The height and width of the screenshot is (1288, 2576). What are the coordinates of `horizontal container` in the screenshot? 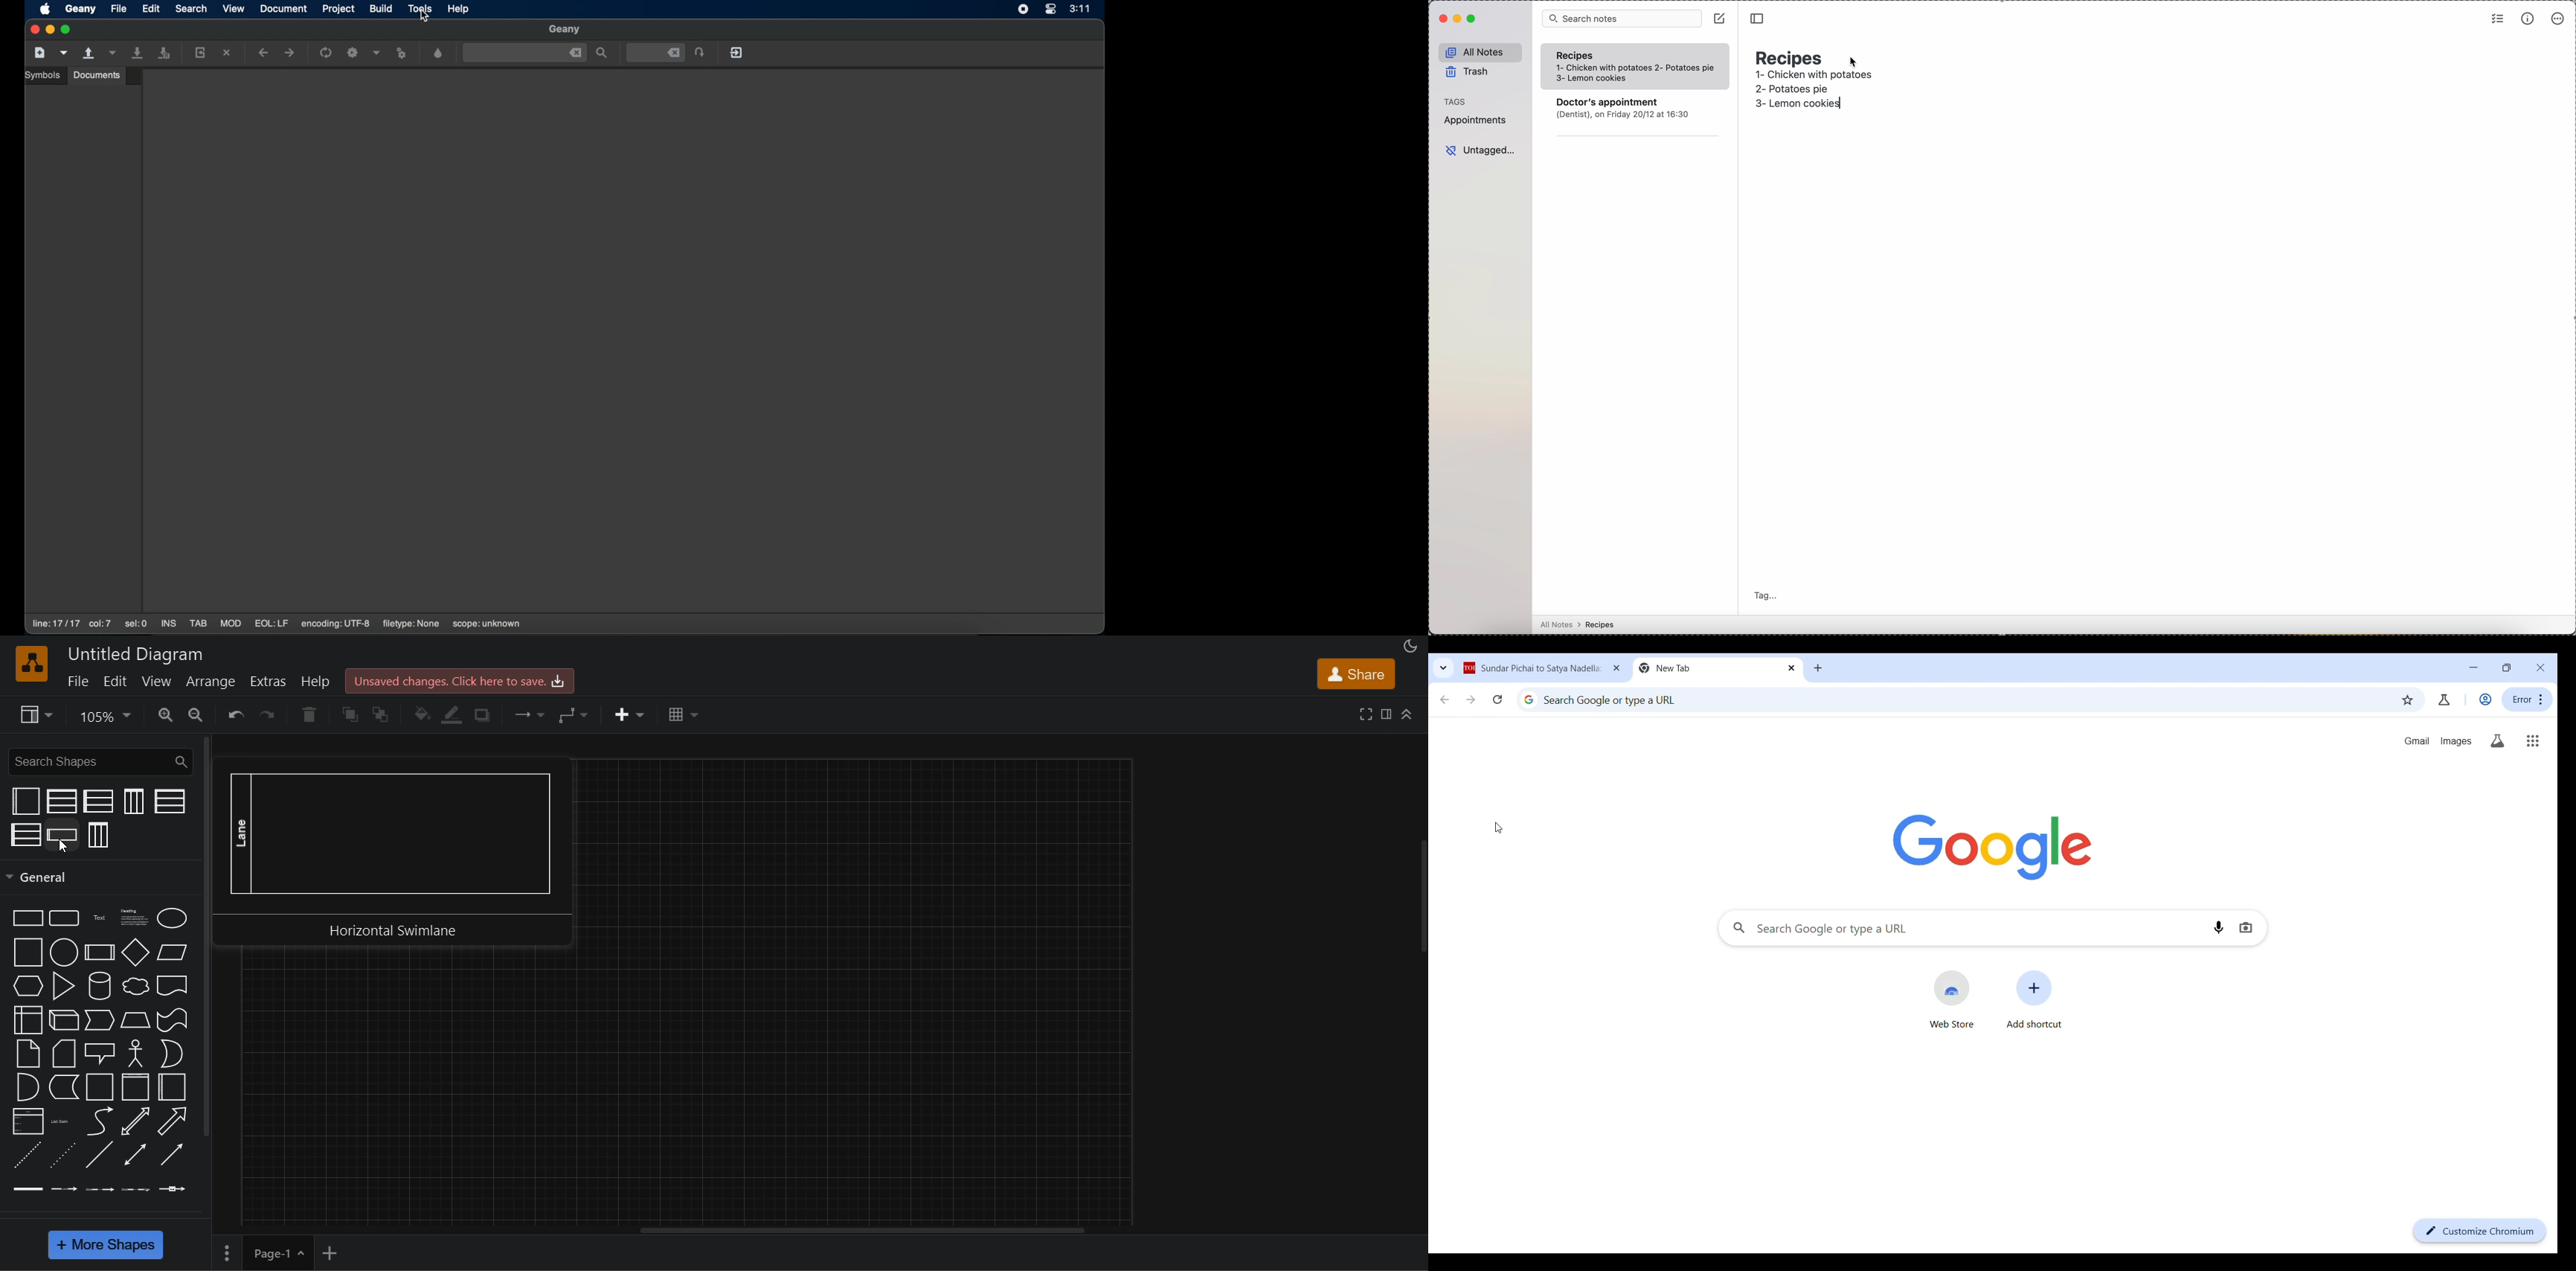 It's located at (172, 1086).